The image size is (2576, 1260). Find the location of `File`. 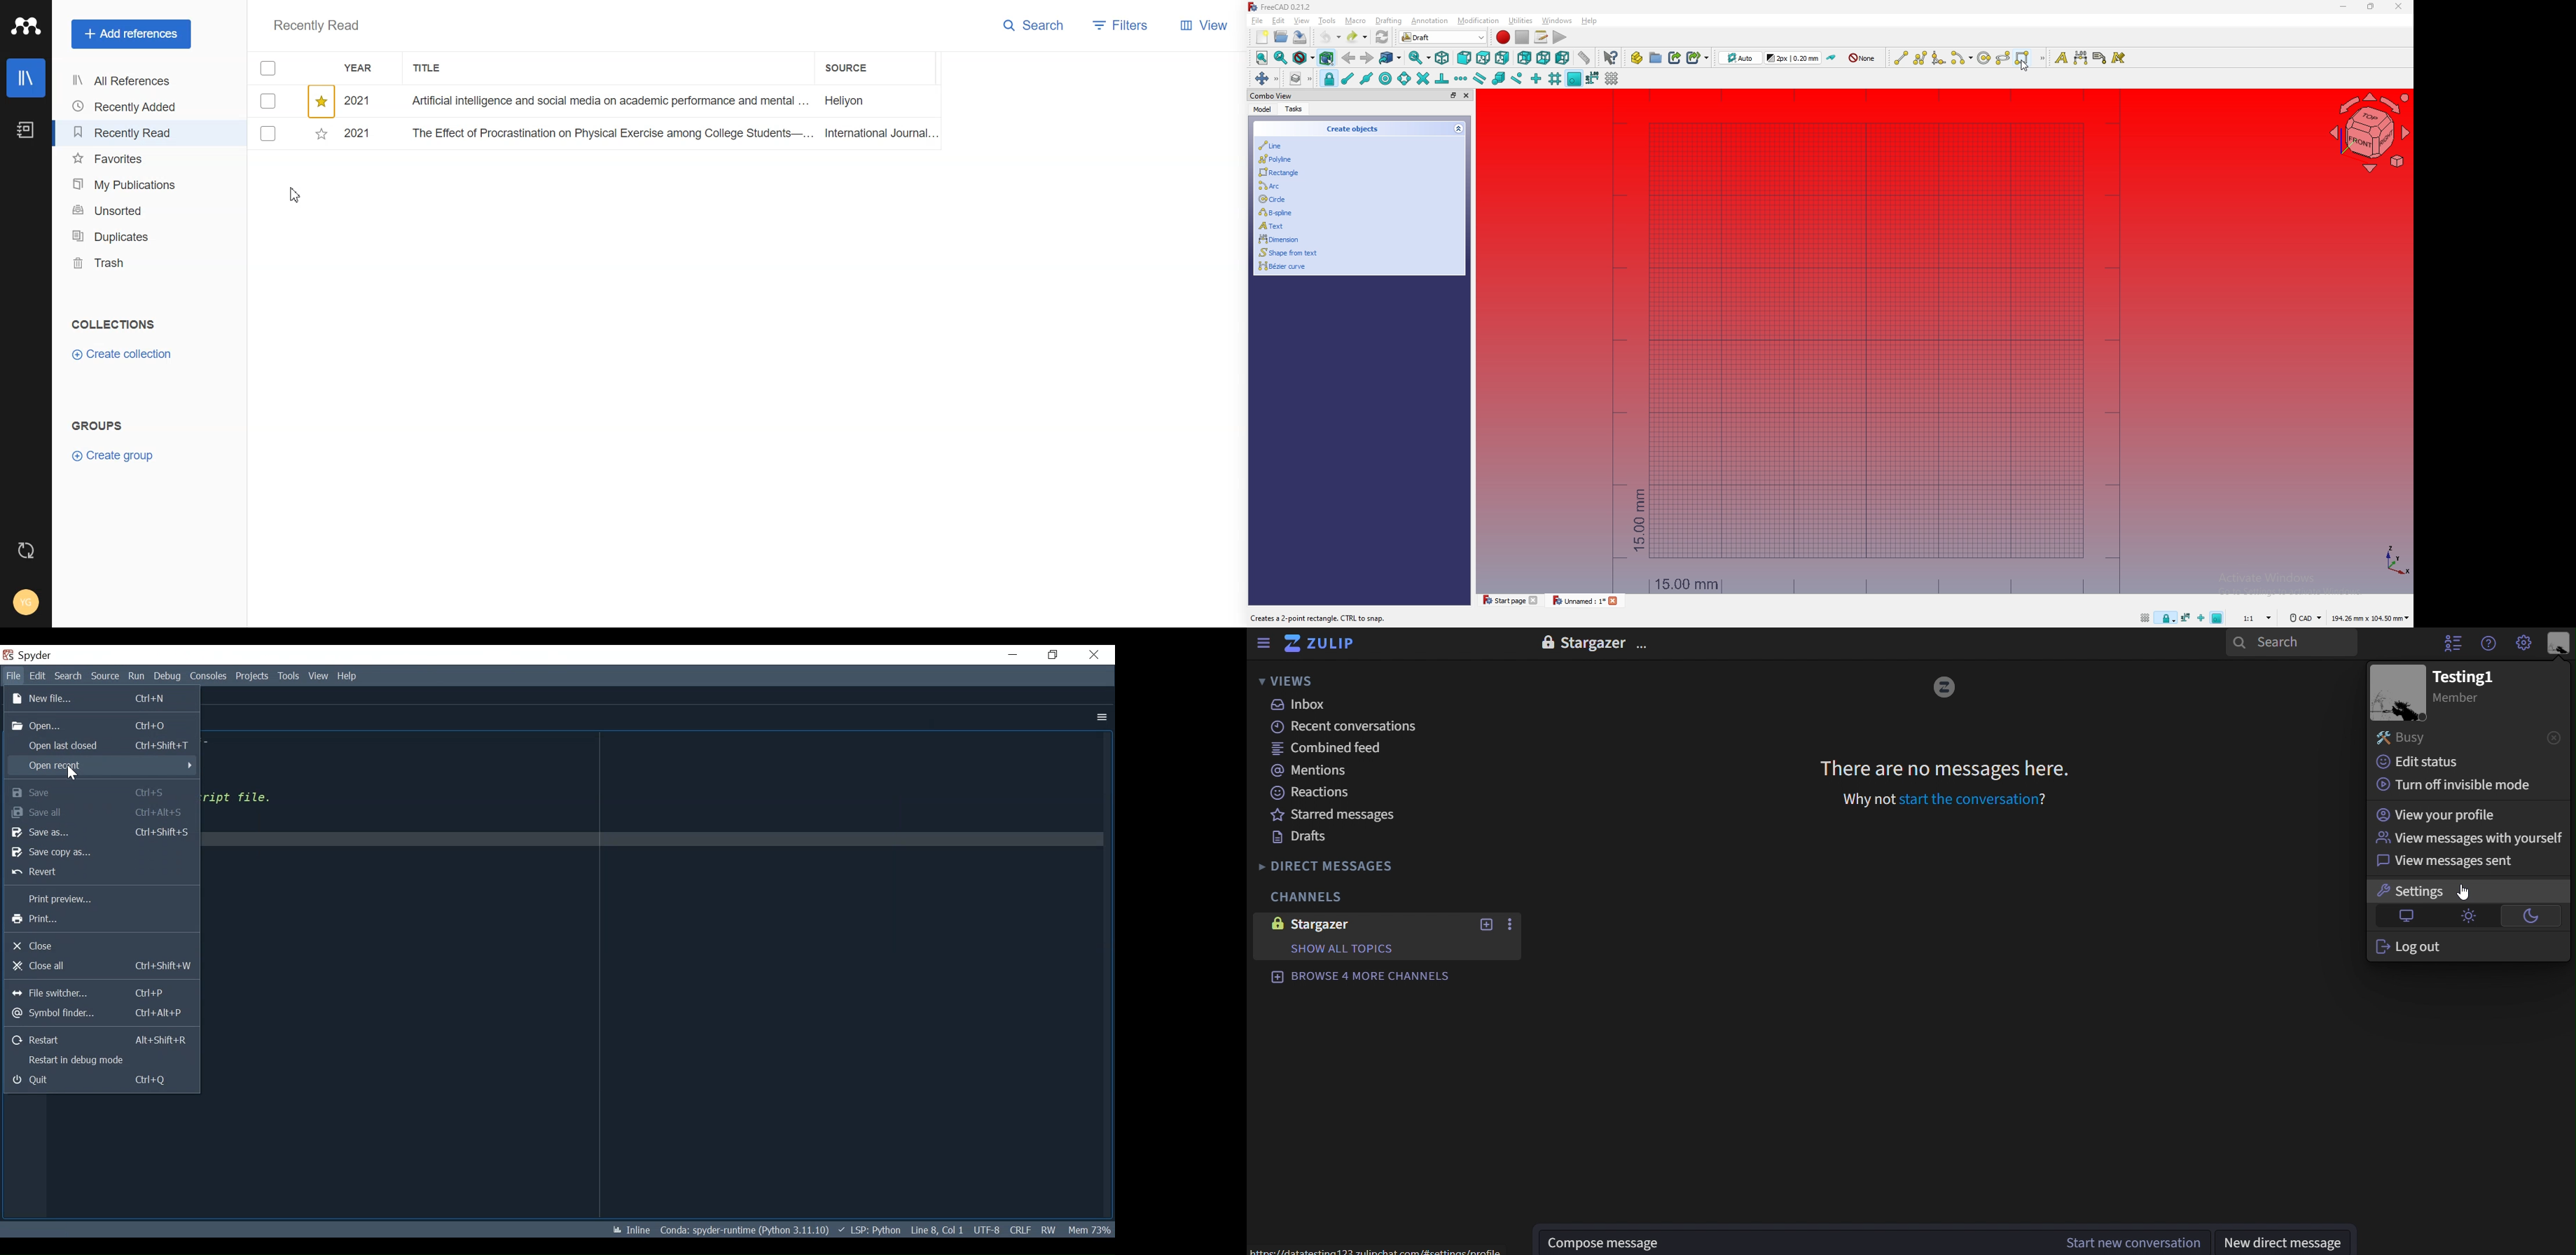

File is located at coordinates (594, 133).